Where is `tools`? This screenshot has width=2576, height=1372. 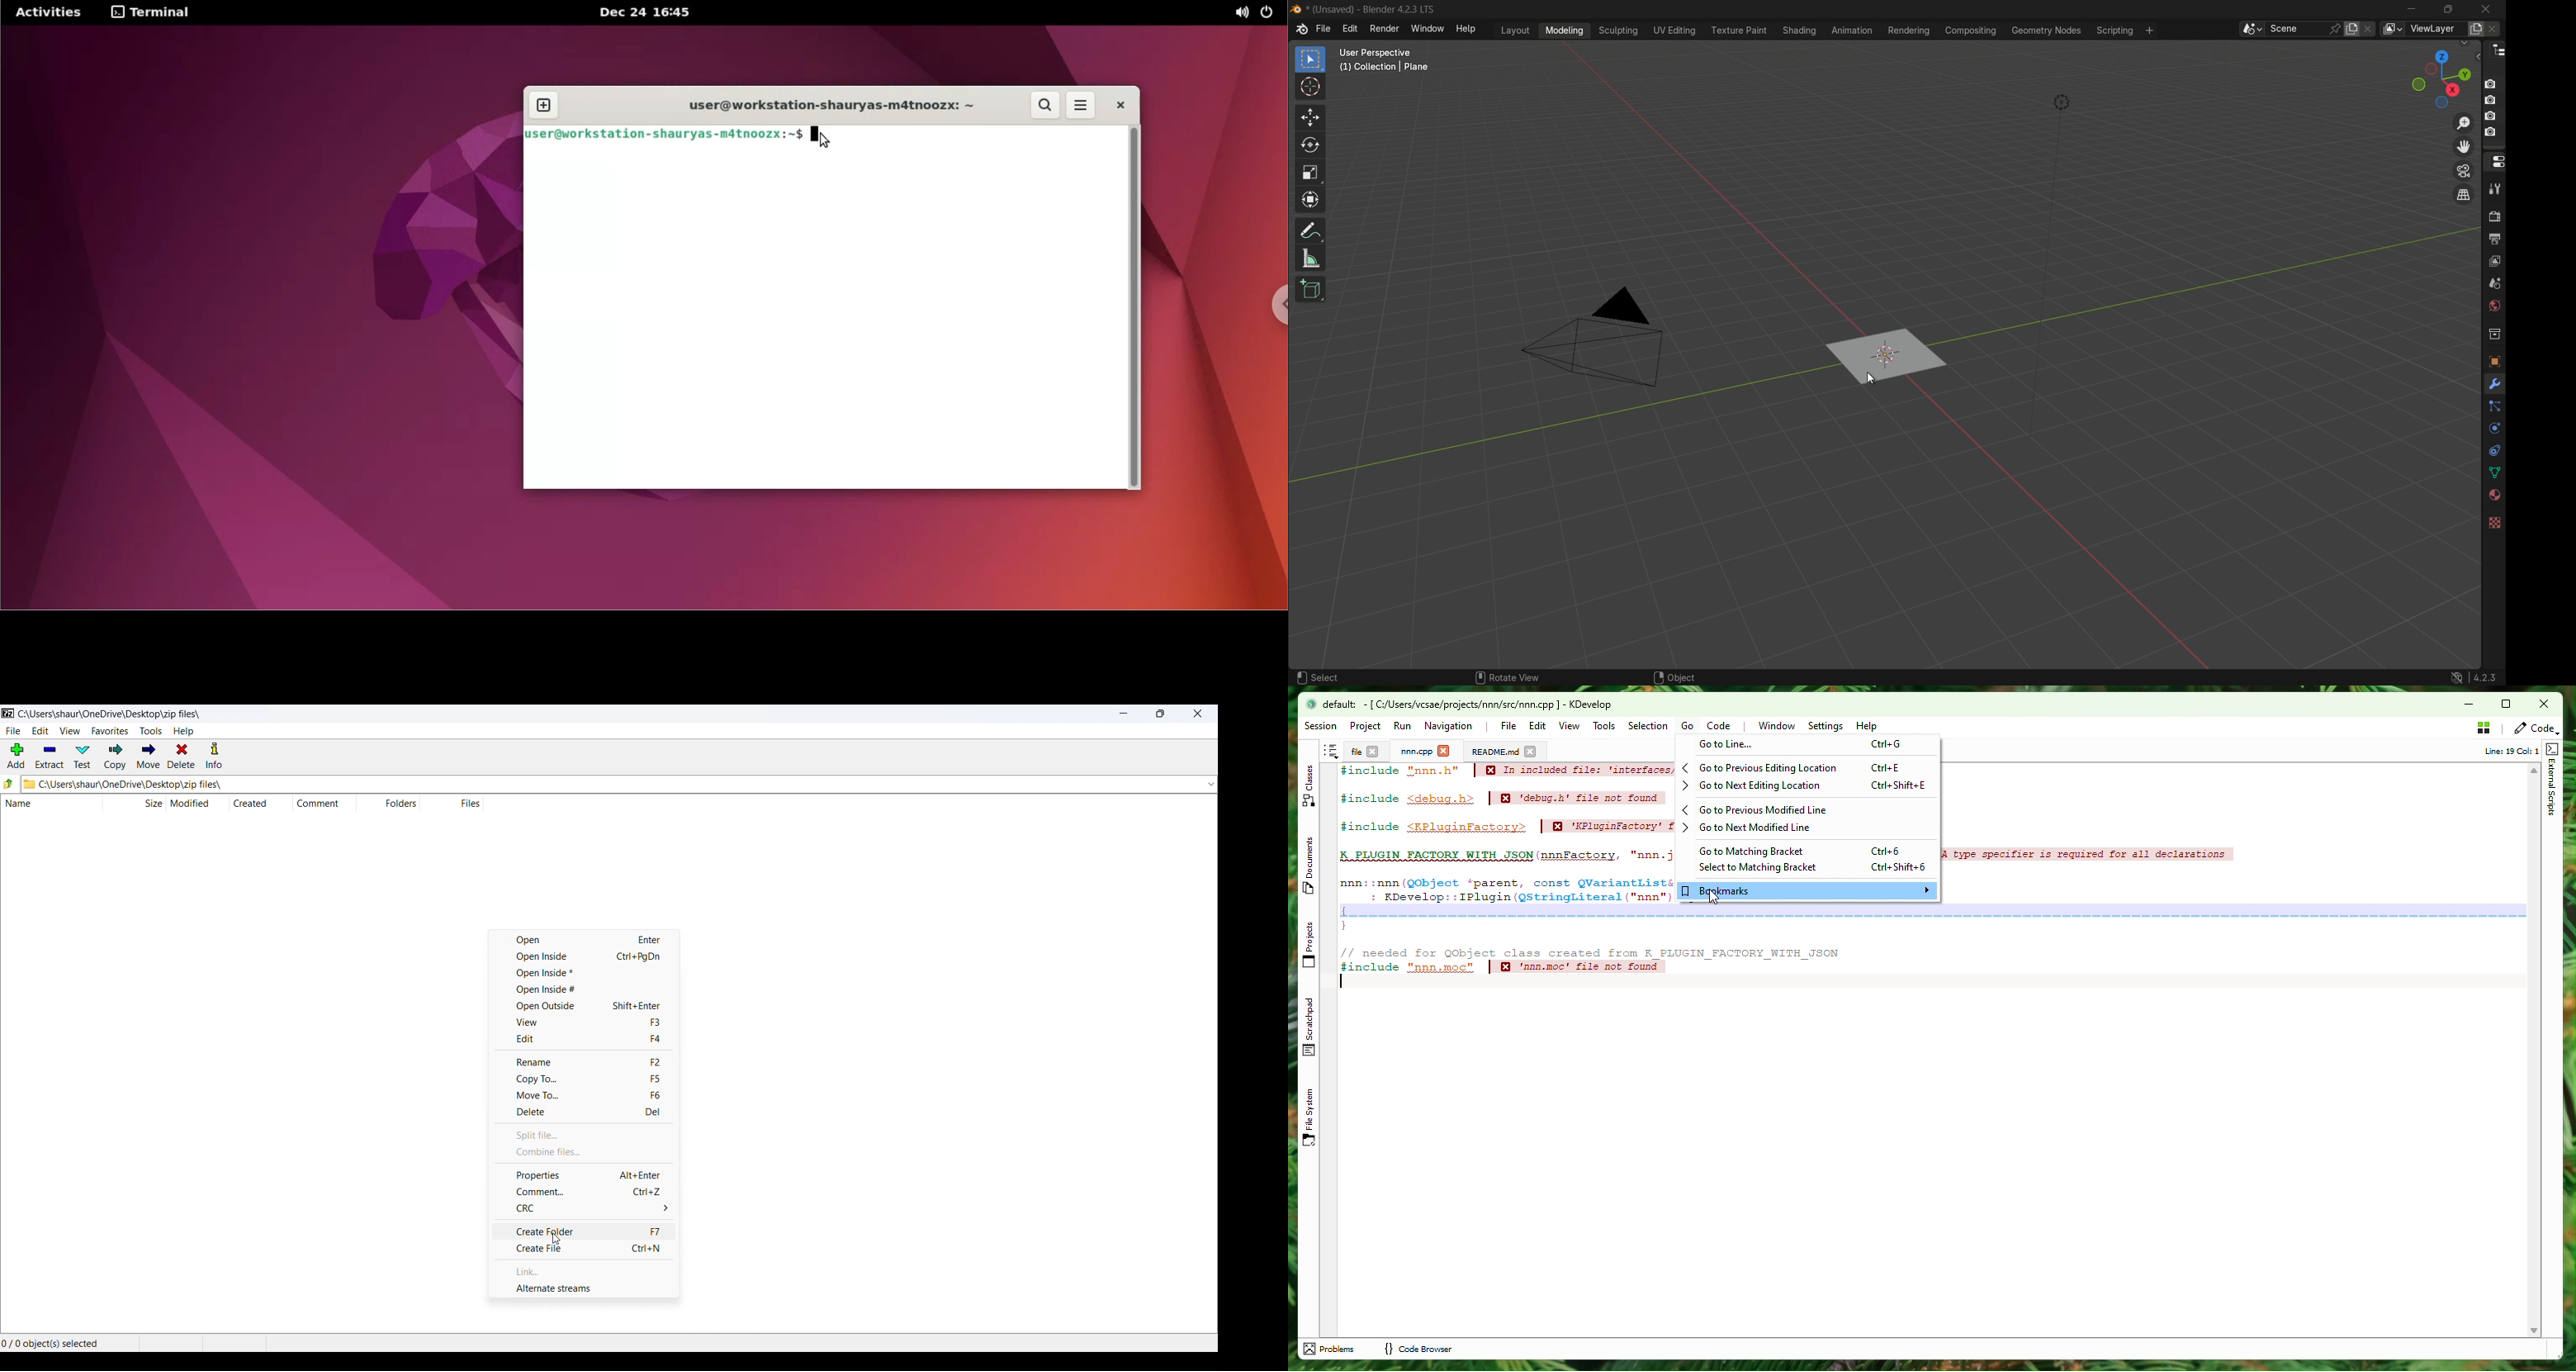 tools is located at coordinates (2494, 190).